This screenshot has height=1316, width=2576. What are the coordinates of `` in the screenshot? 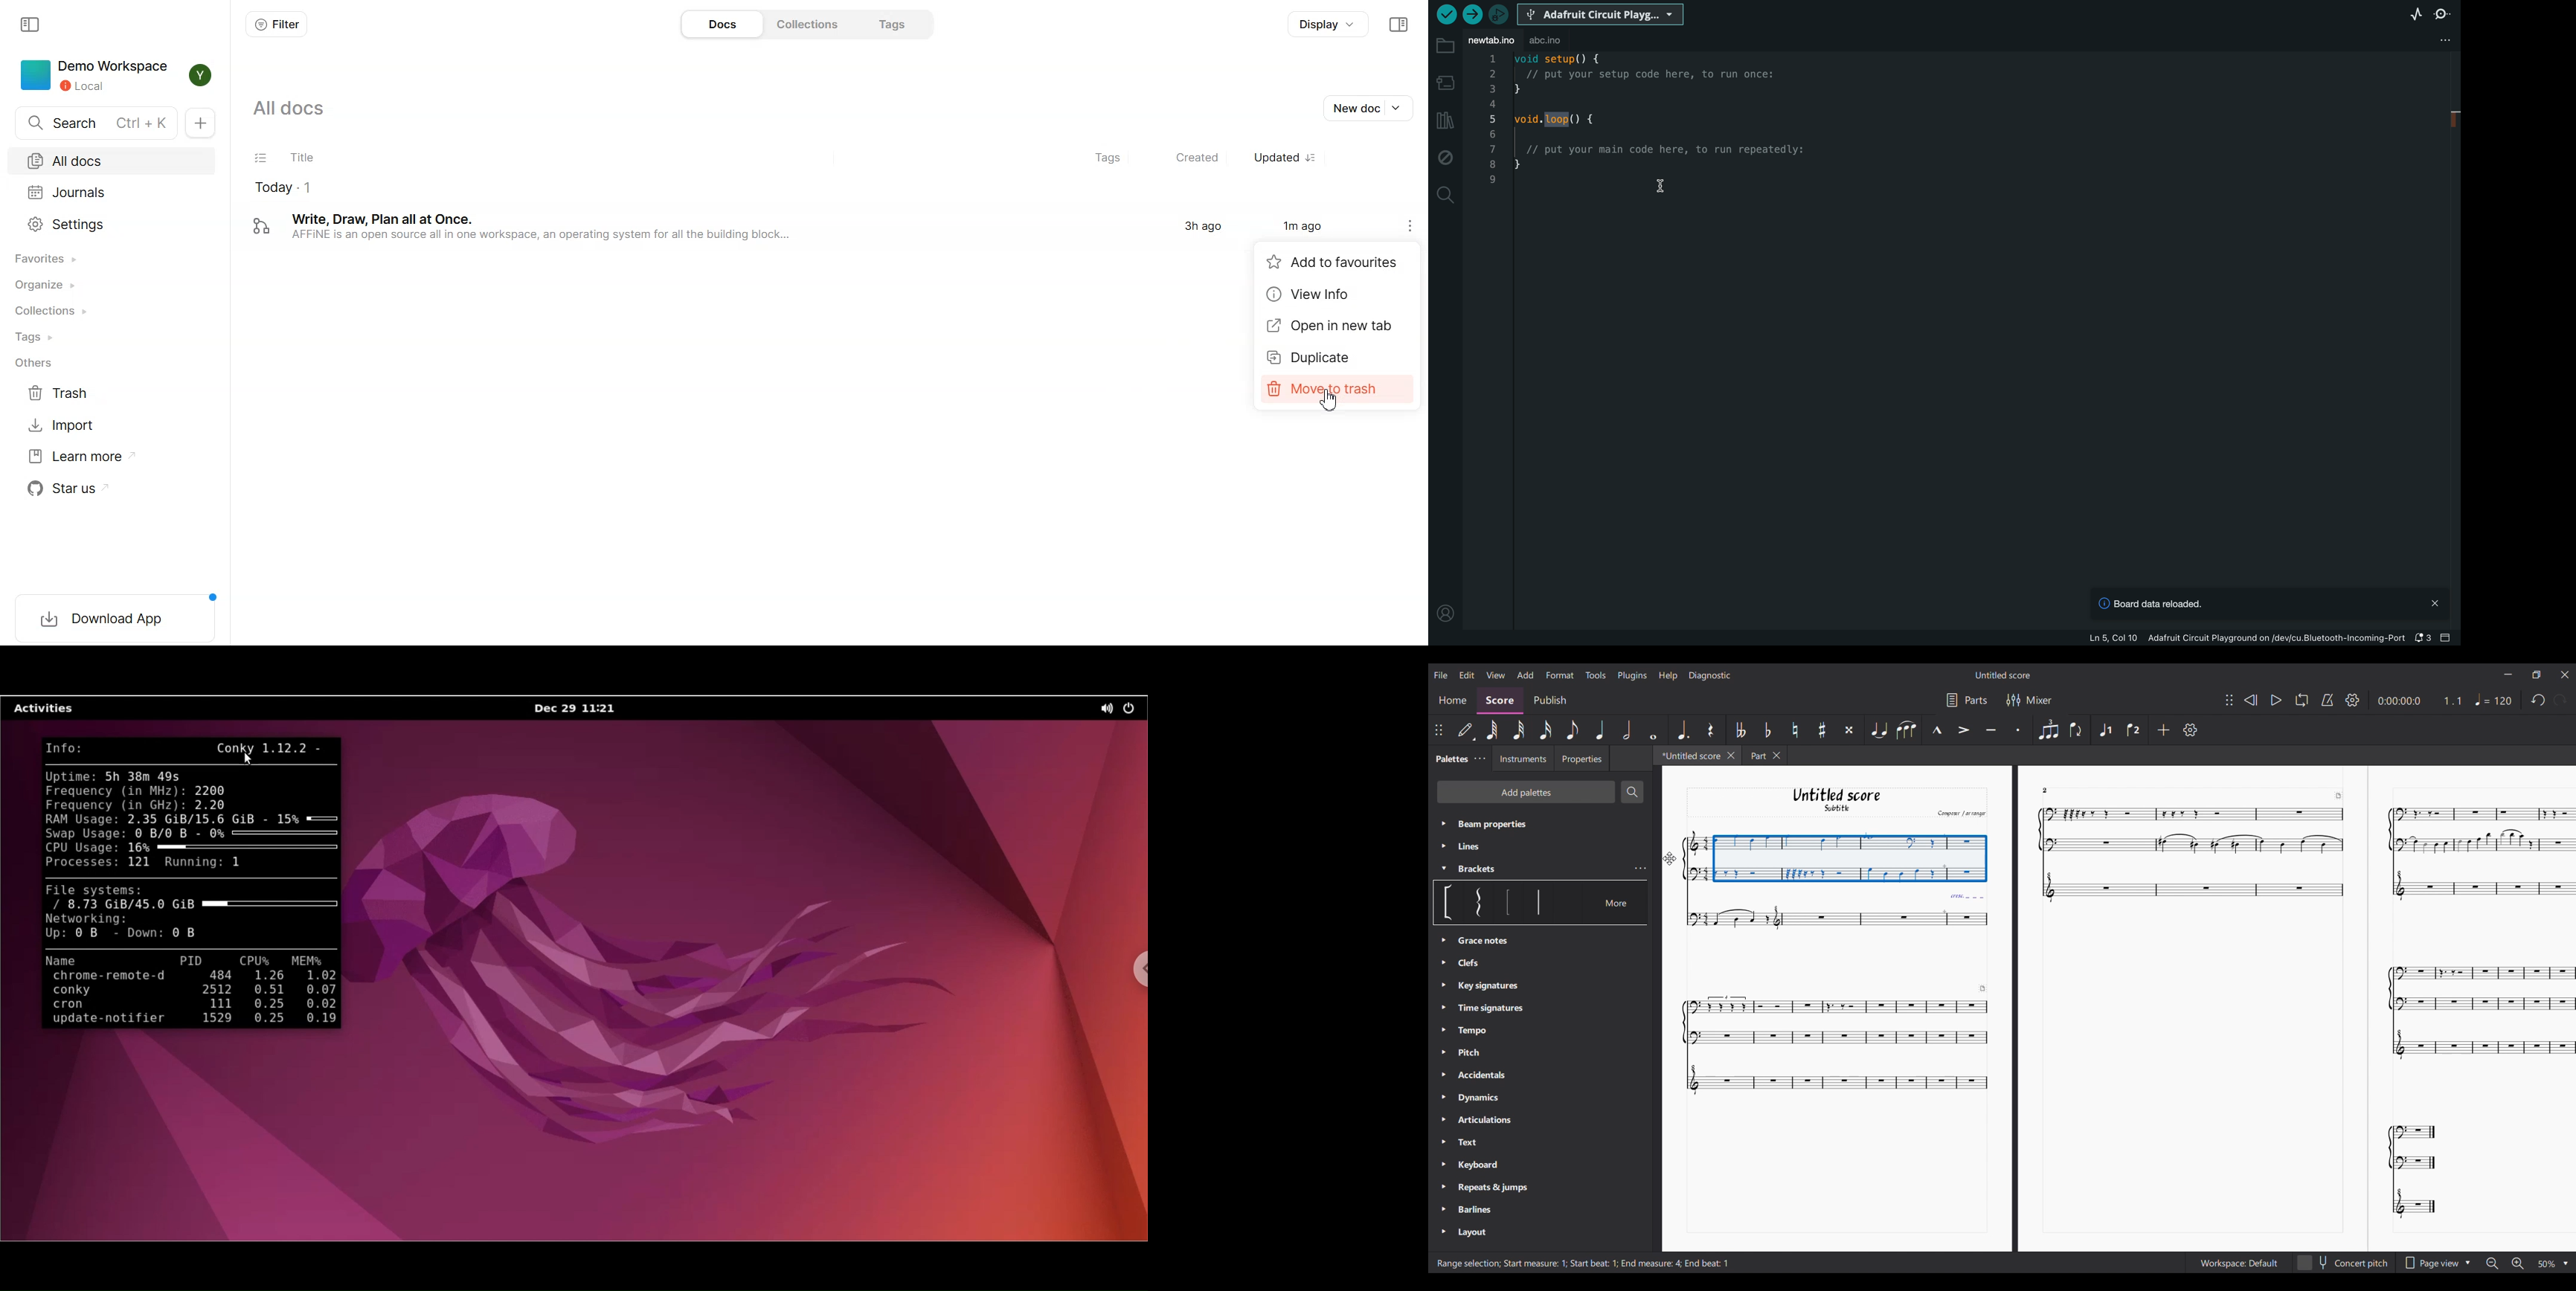 It's located at (2414, 1133).